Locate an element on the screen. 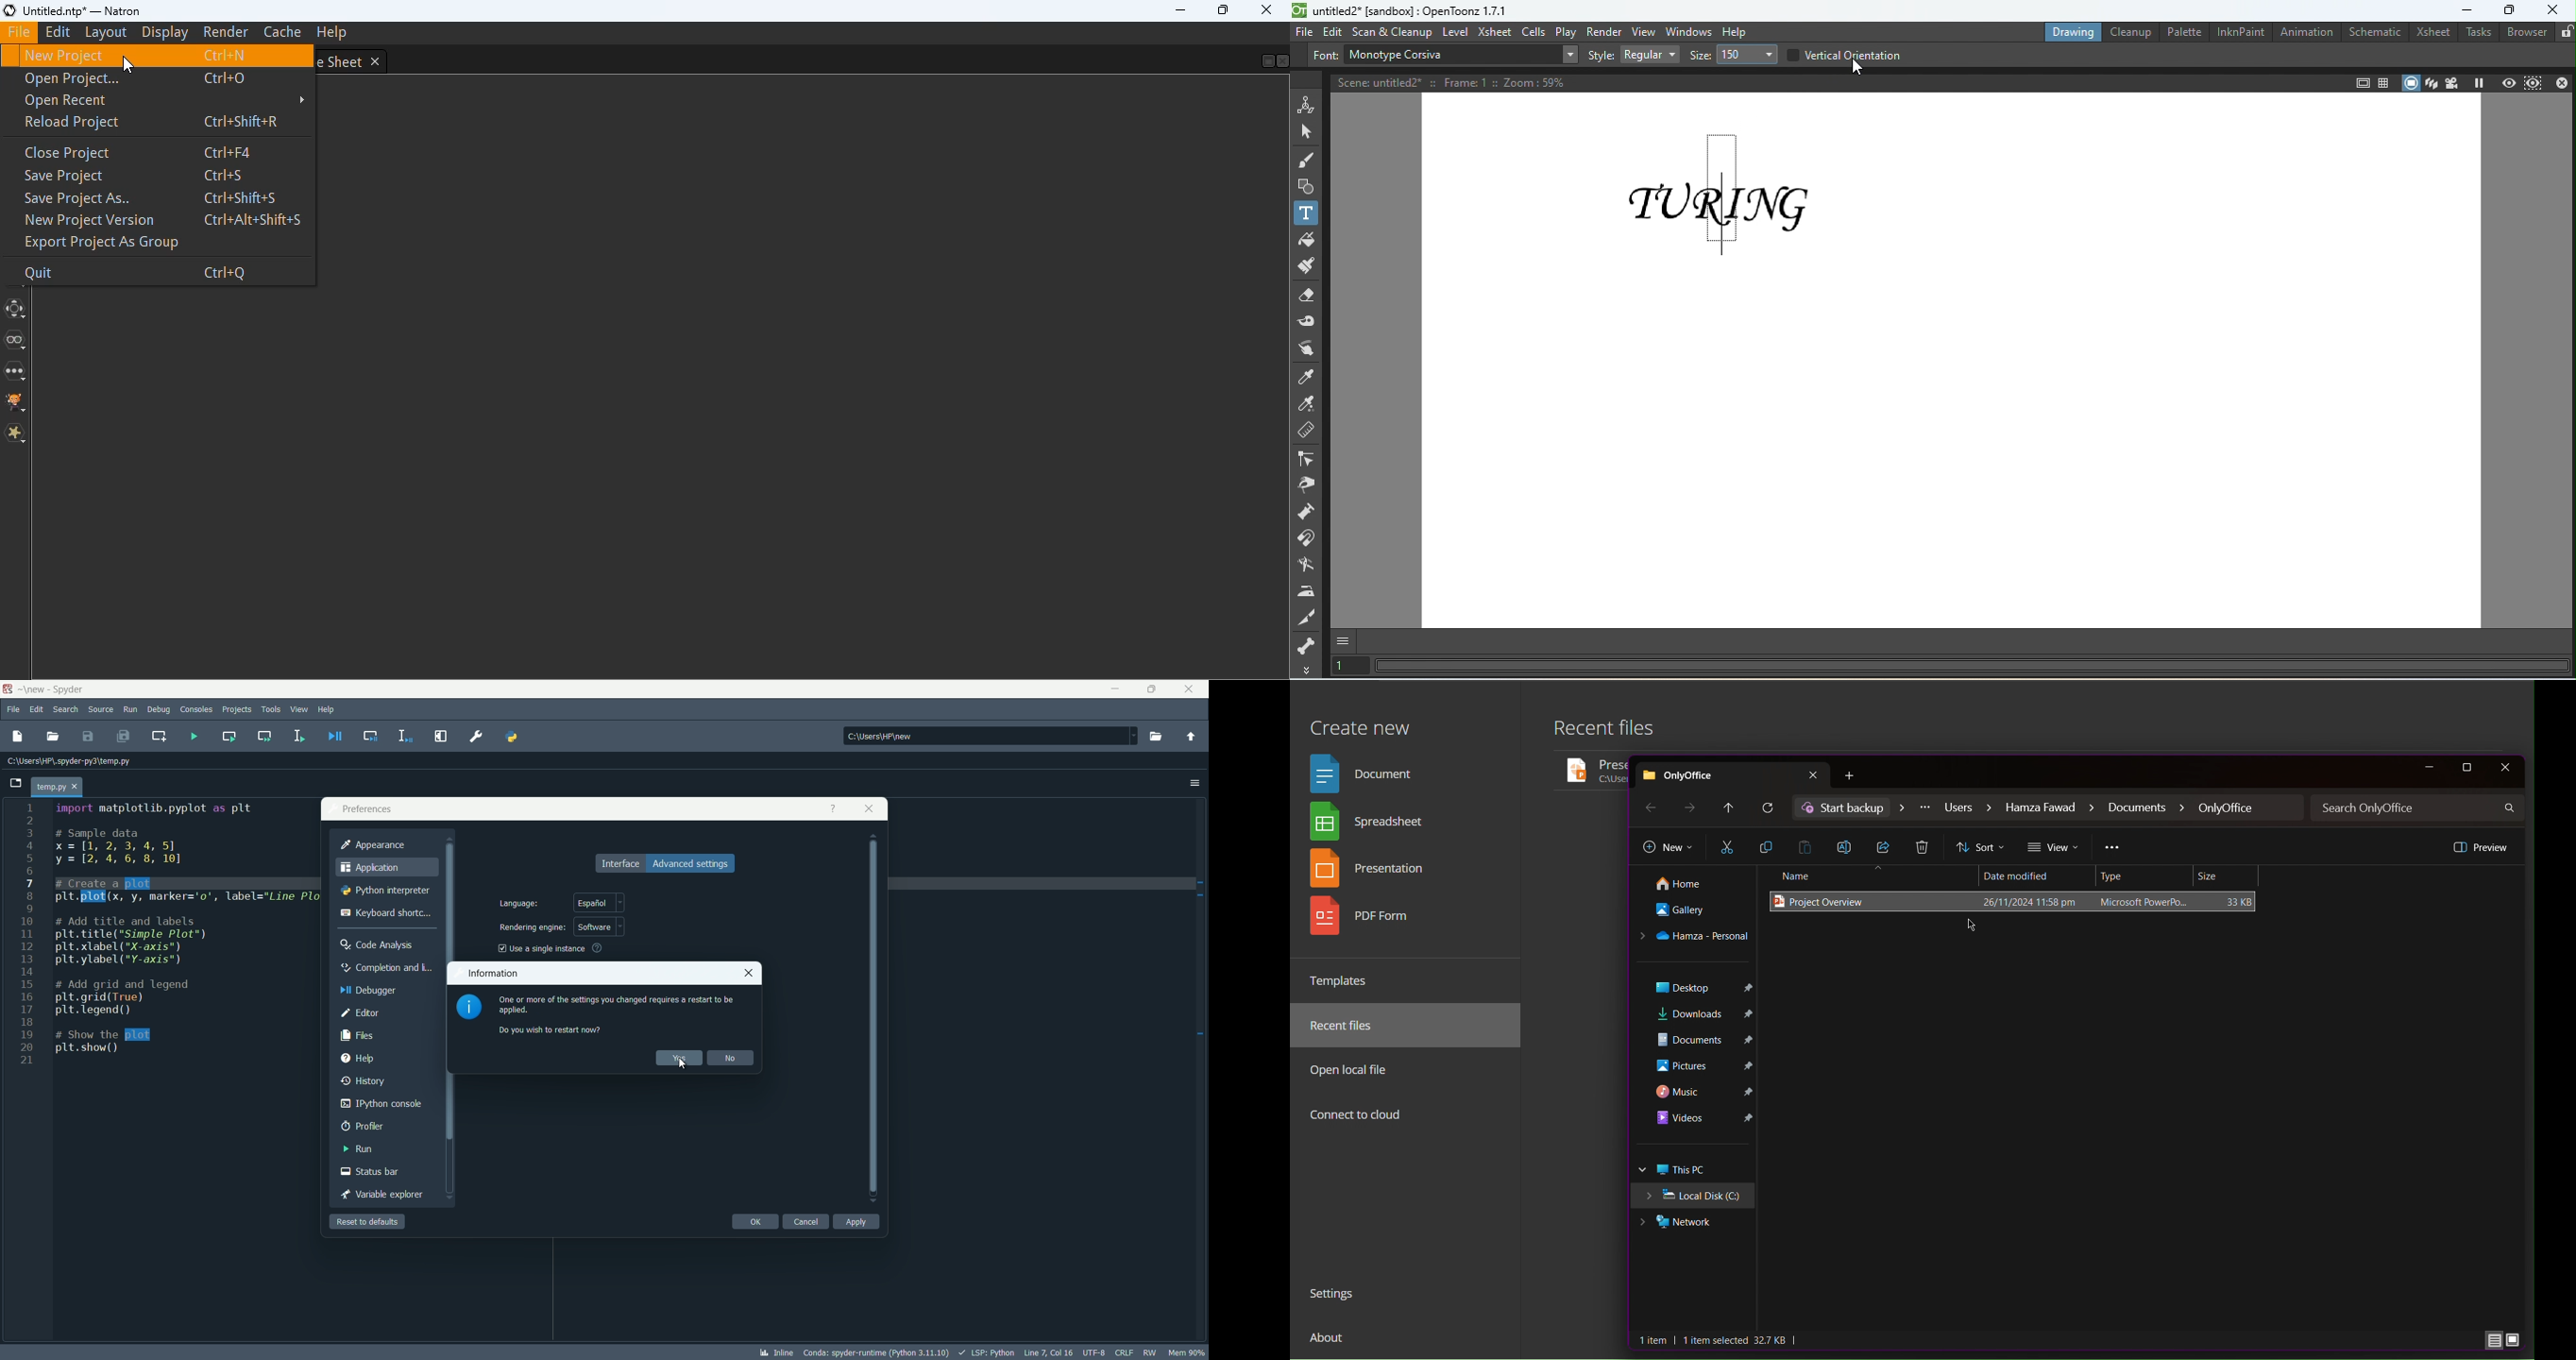 This screenshot has width=2576, height=1372. Recent files is located at coordinates (1612, 731).